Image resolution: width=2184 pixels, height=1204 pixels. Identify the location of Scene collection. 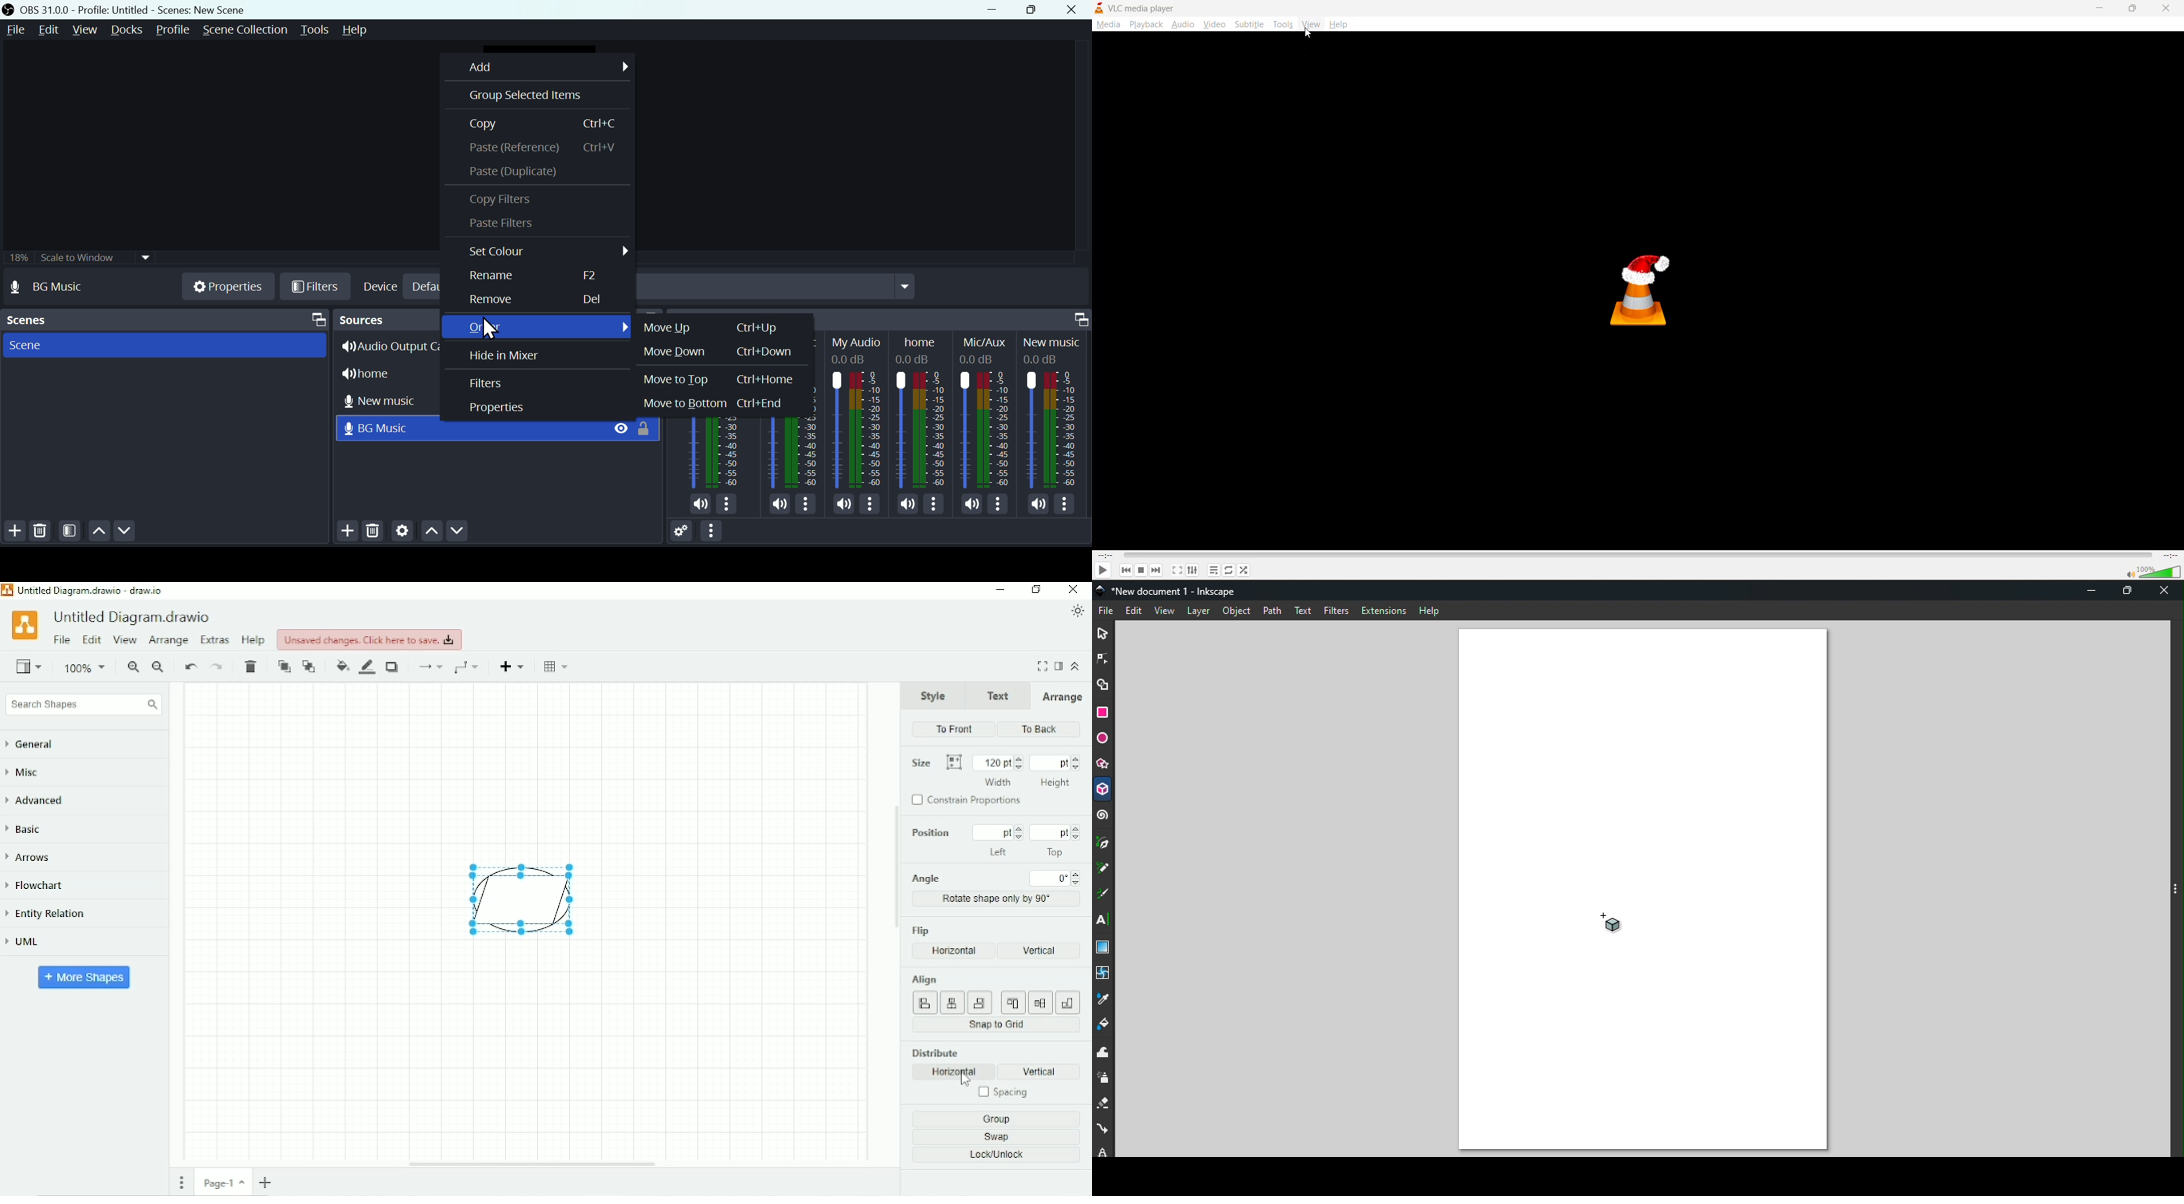
(247, 29).